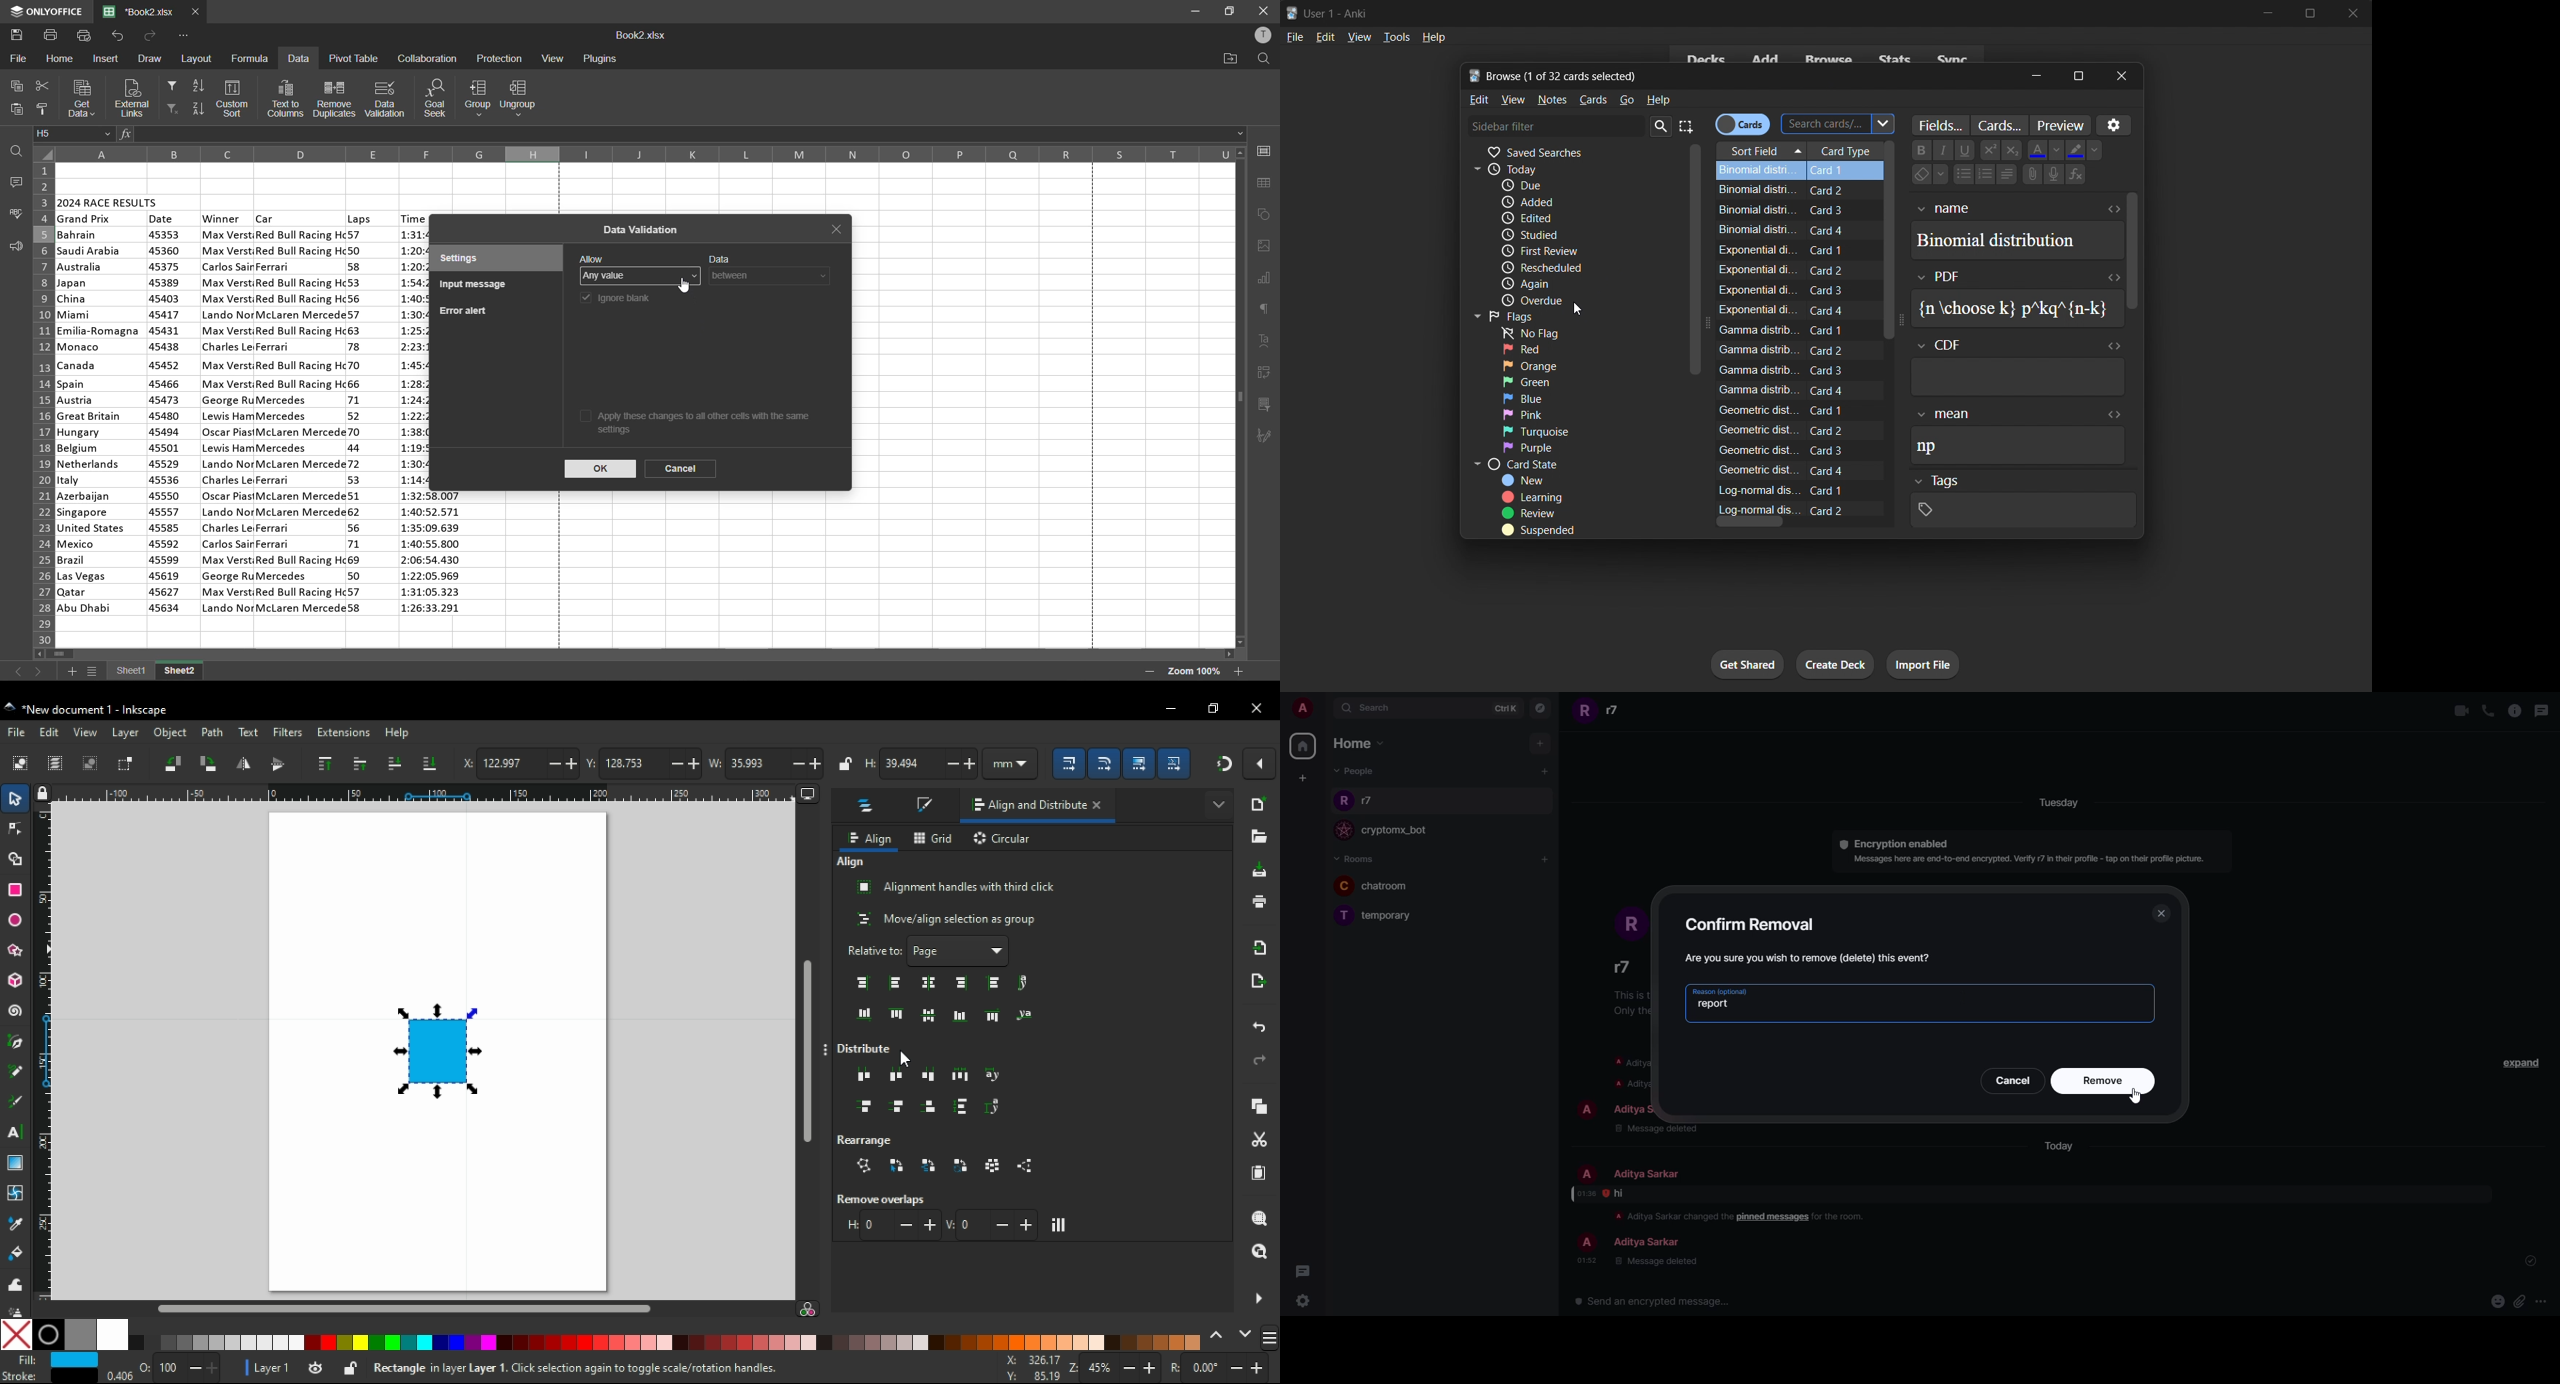 Image resolution: width=2576 pixels, height=1400 pixels. Describe the element at coordinates (198, 107) in the screenshot. I see `sort descending` at that location.